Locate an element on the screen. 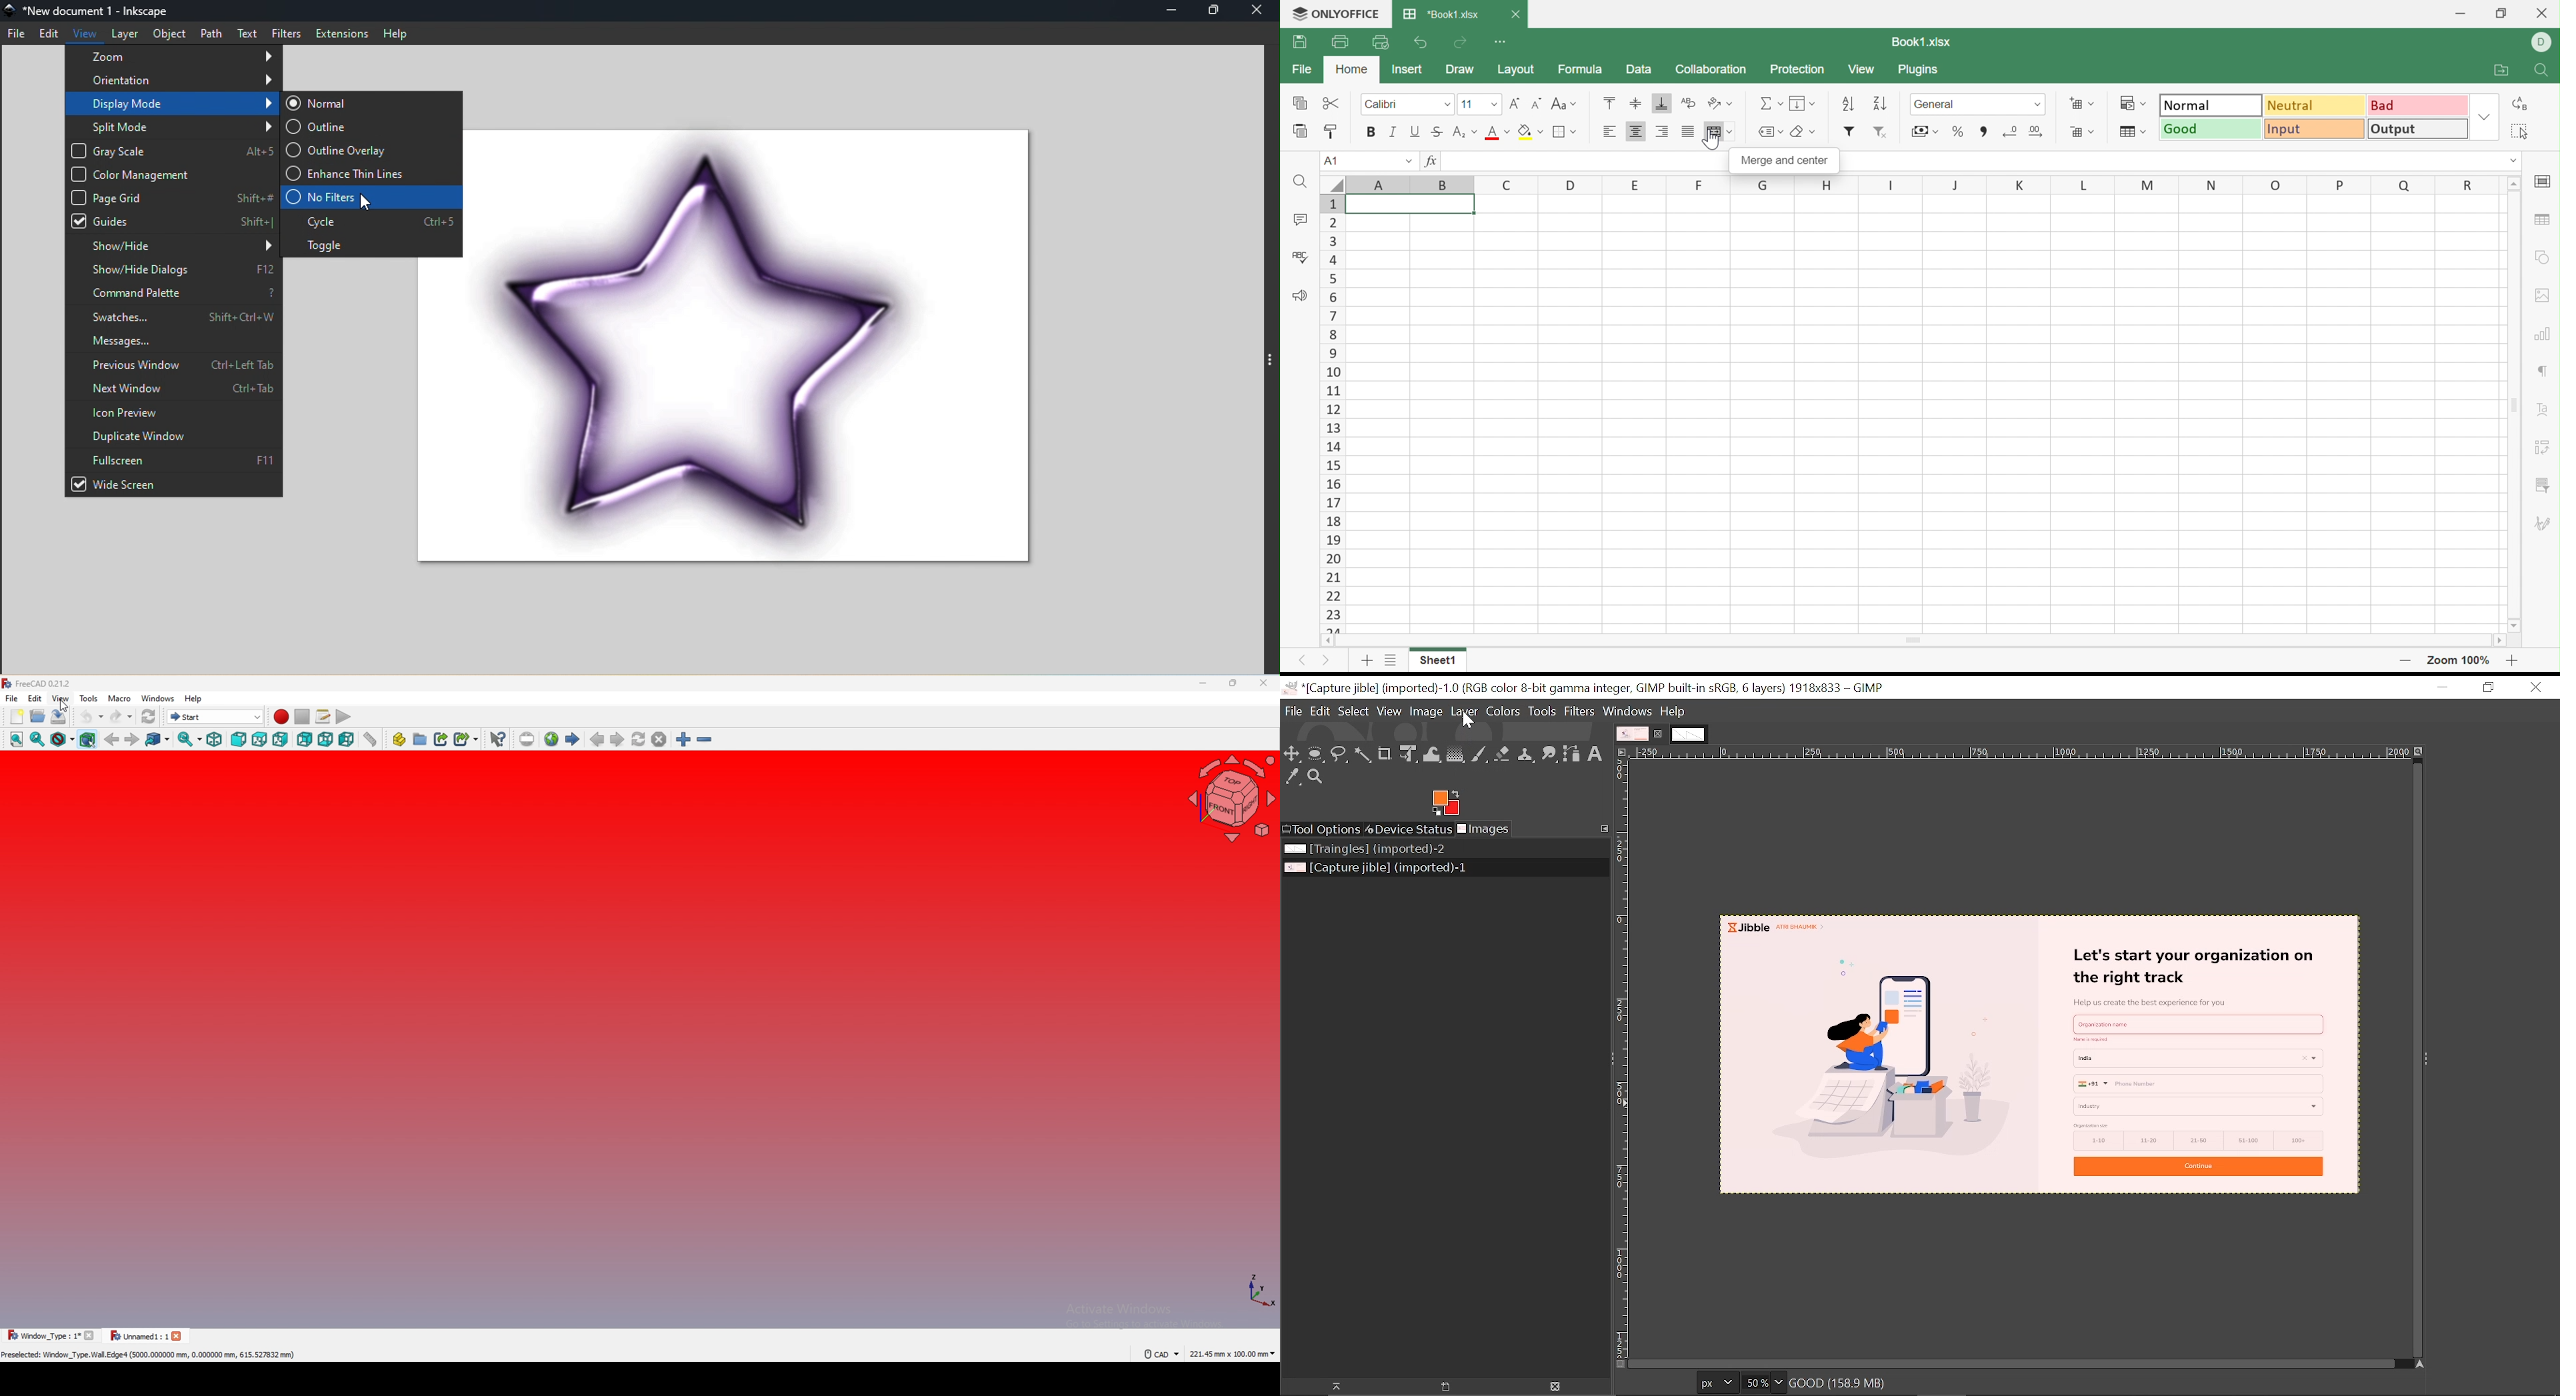  11 is located at coordinates (1468, 105).